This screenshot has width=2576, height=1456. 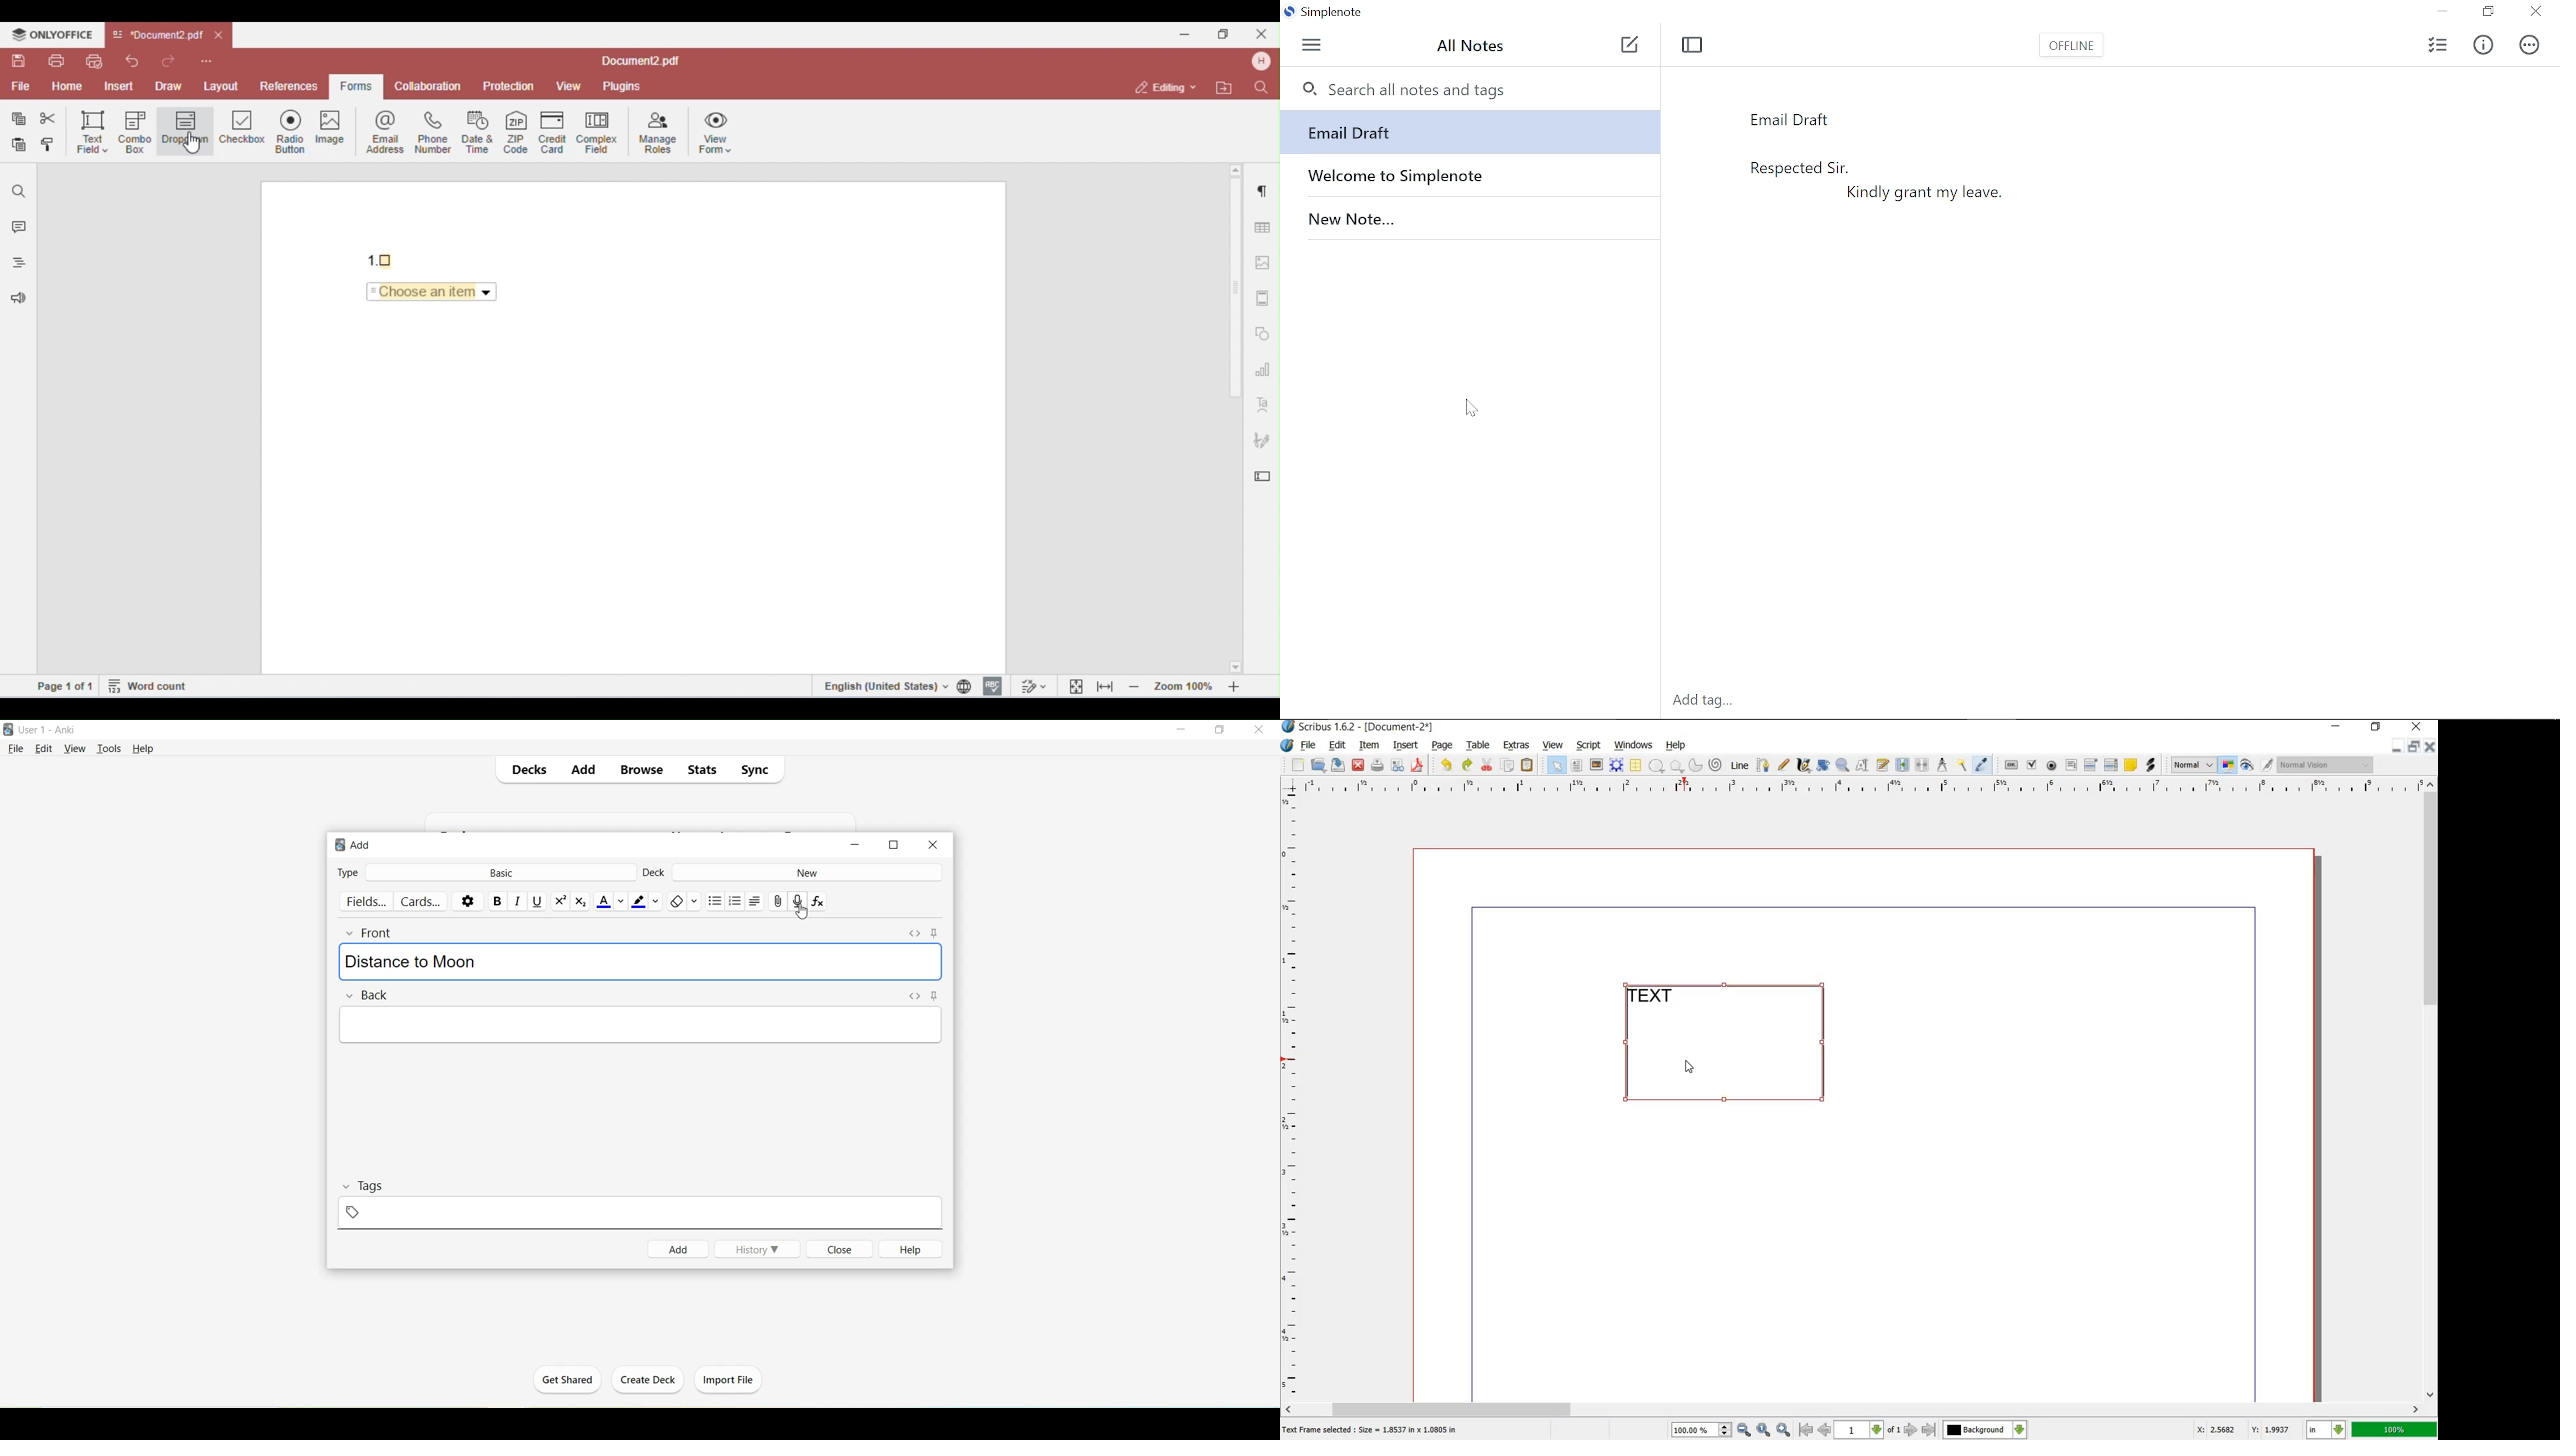 I want to click on Help, so click(x=907, y=1249).